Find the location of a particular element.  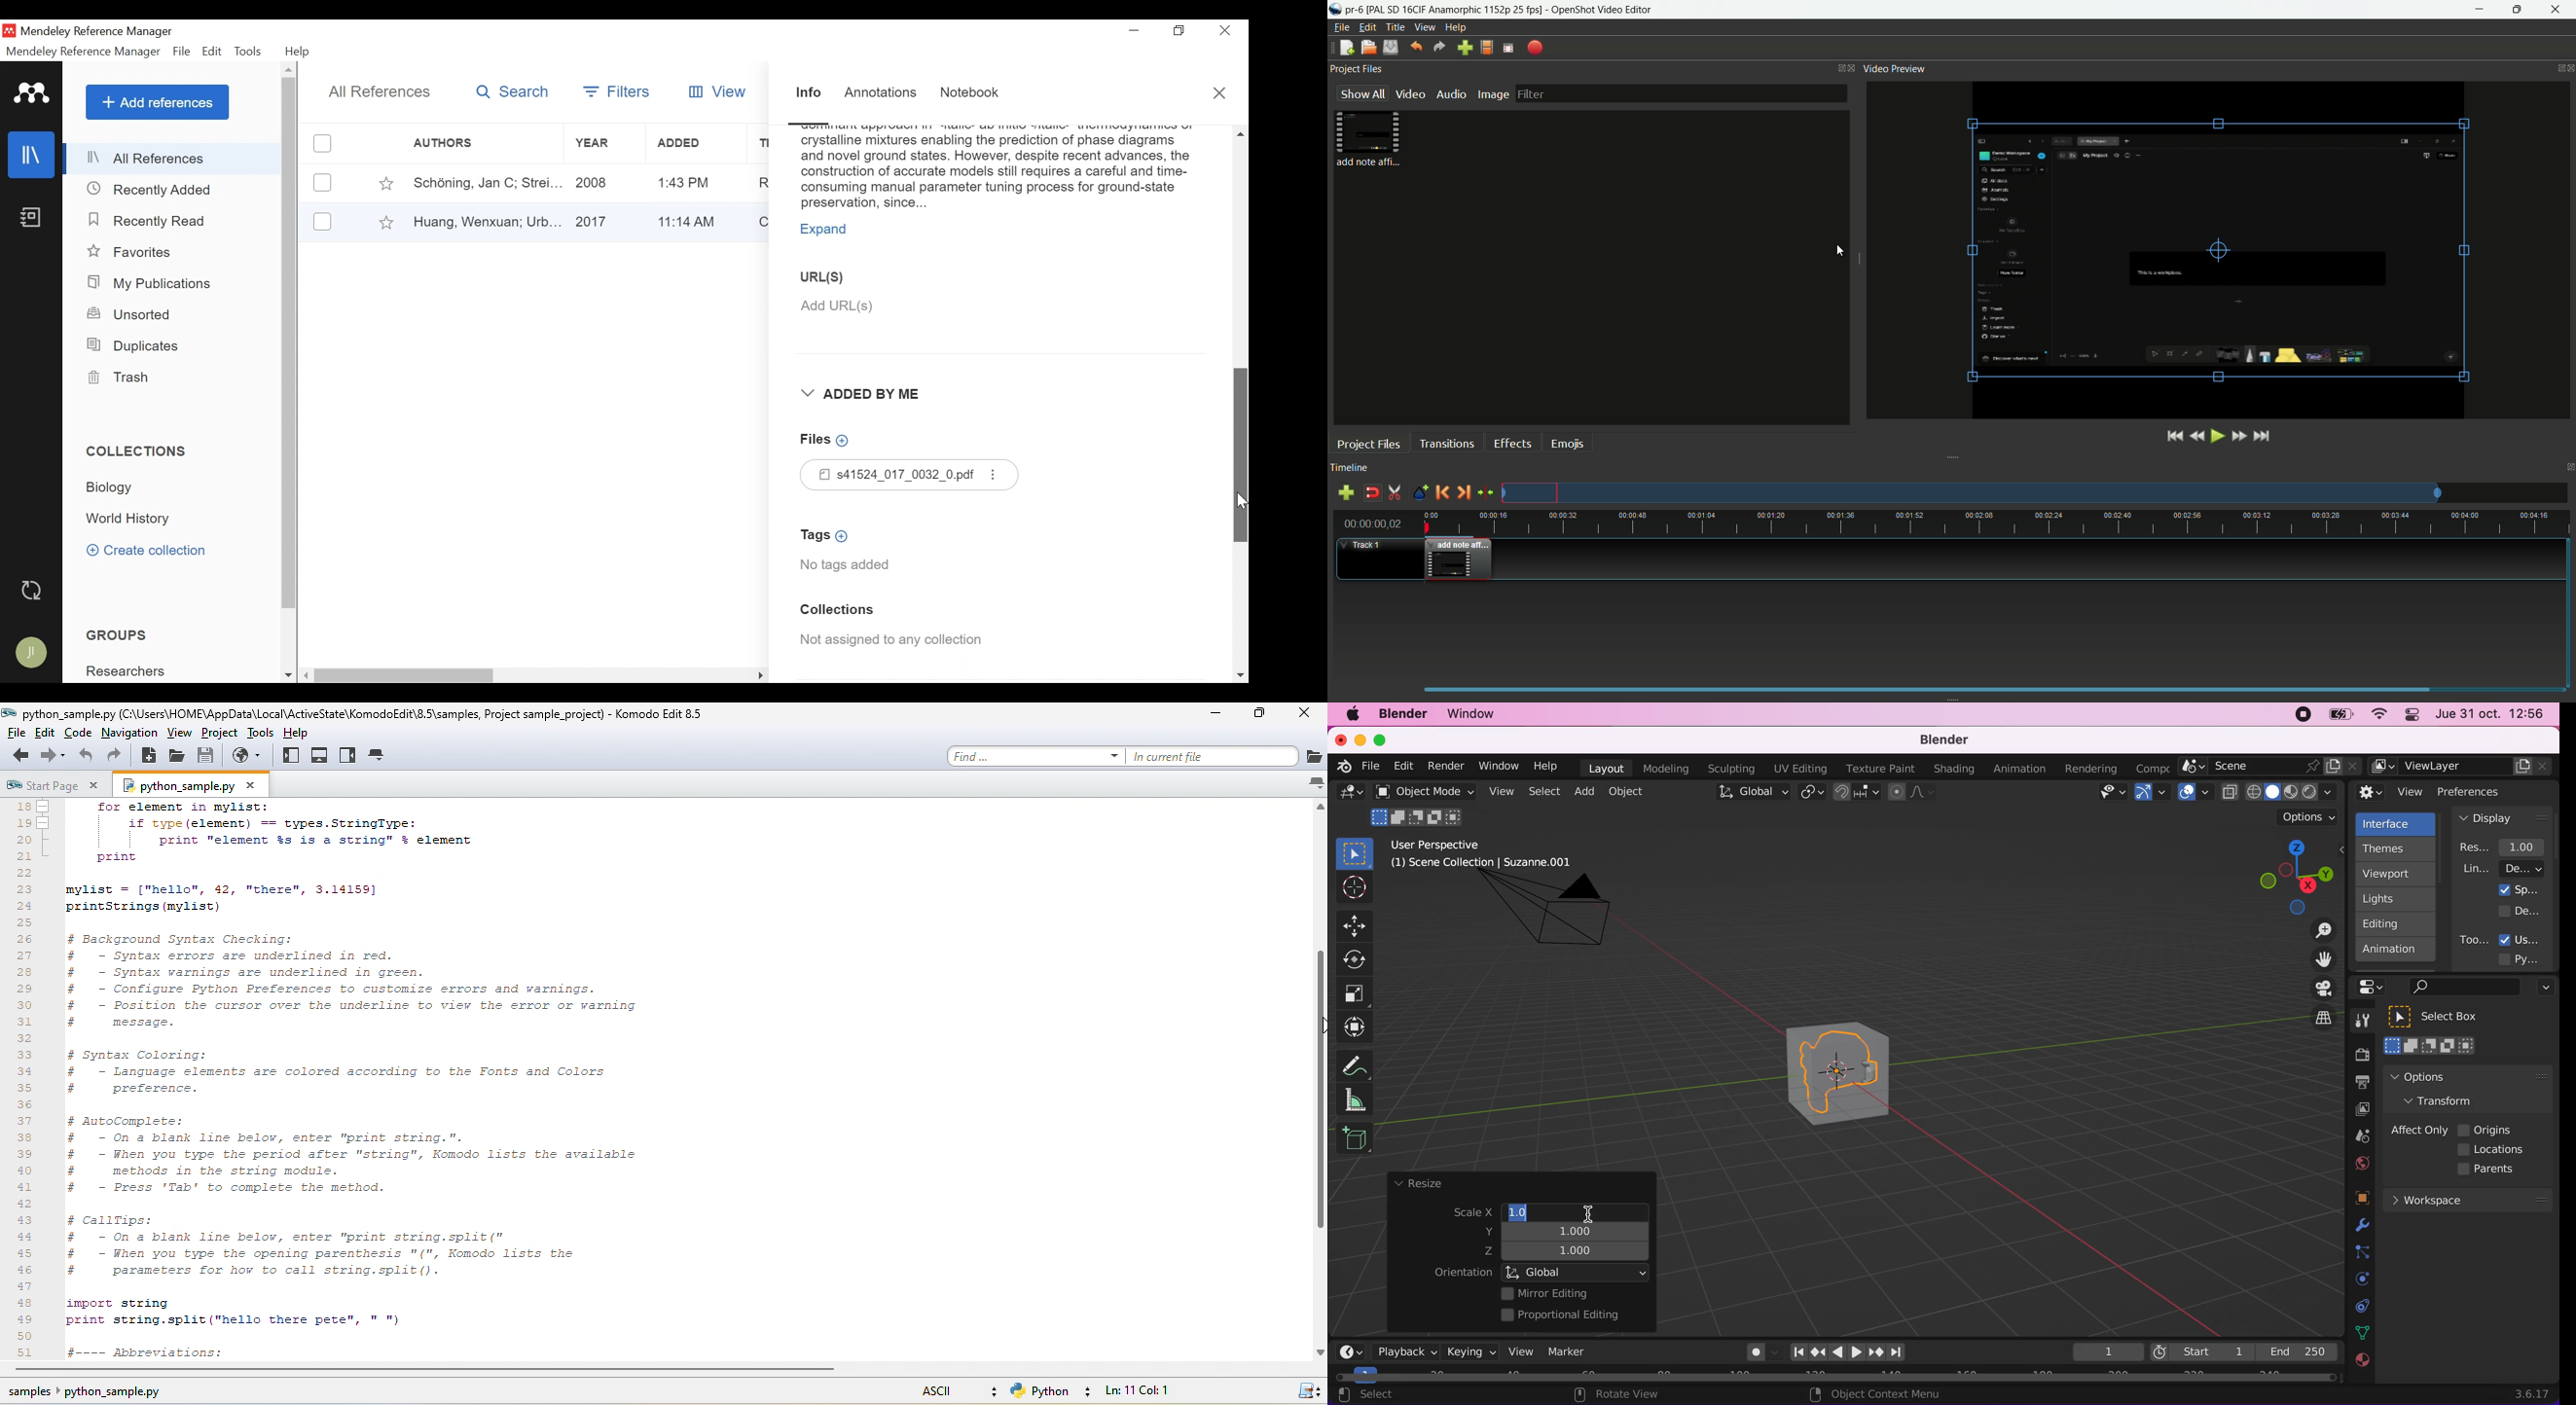

scene is located at coordinates (2271, 767).